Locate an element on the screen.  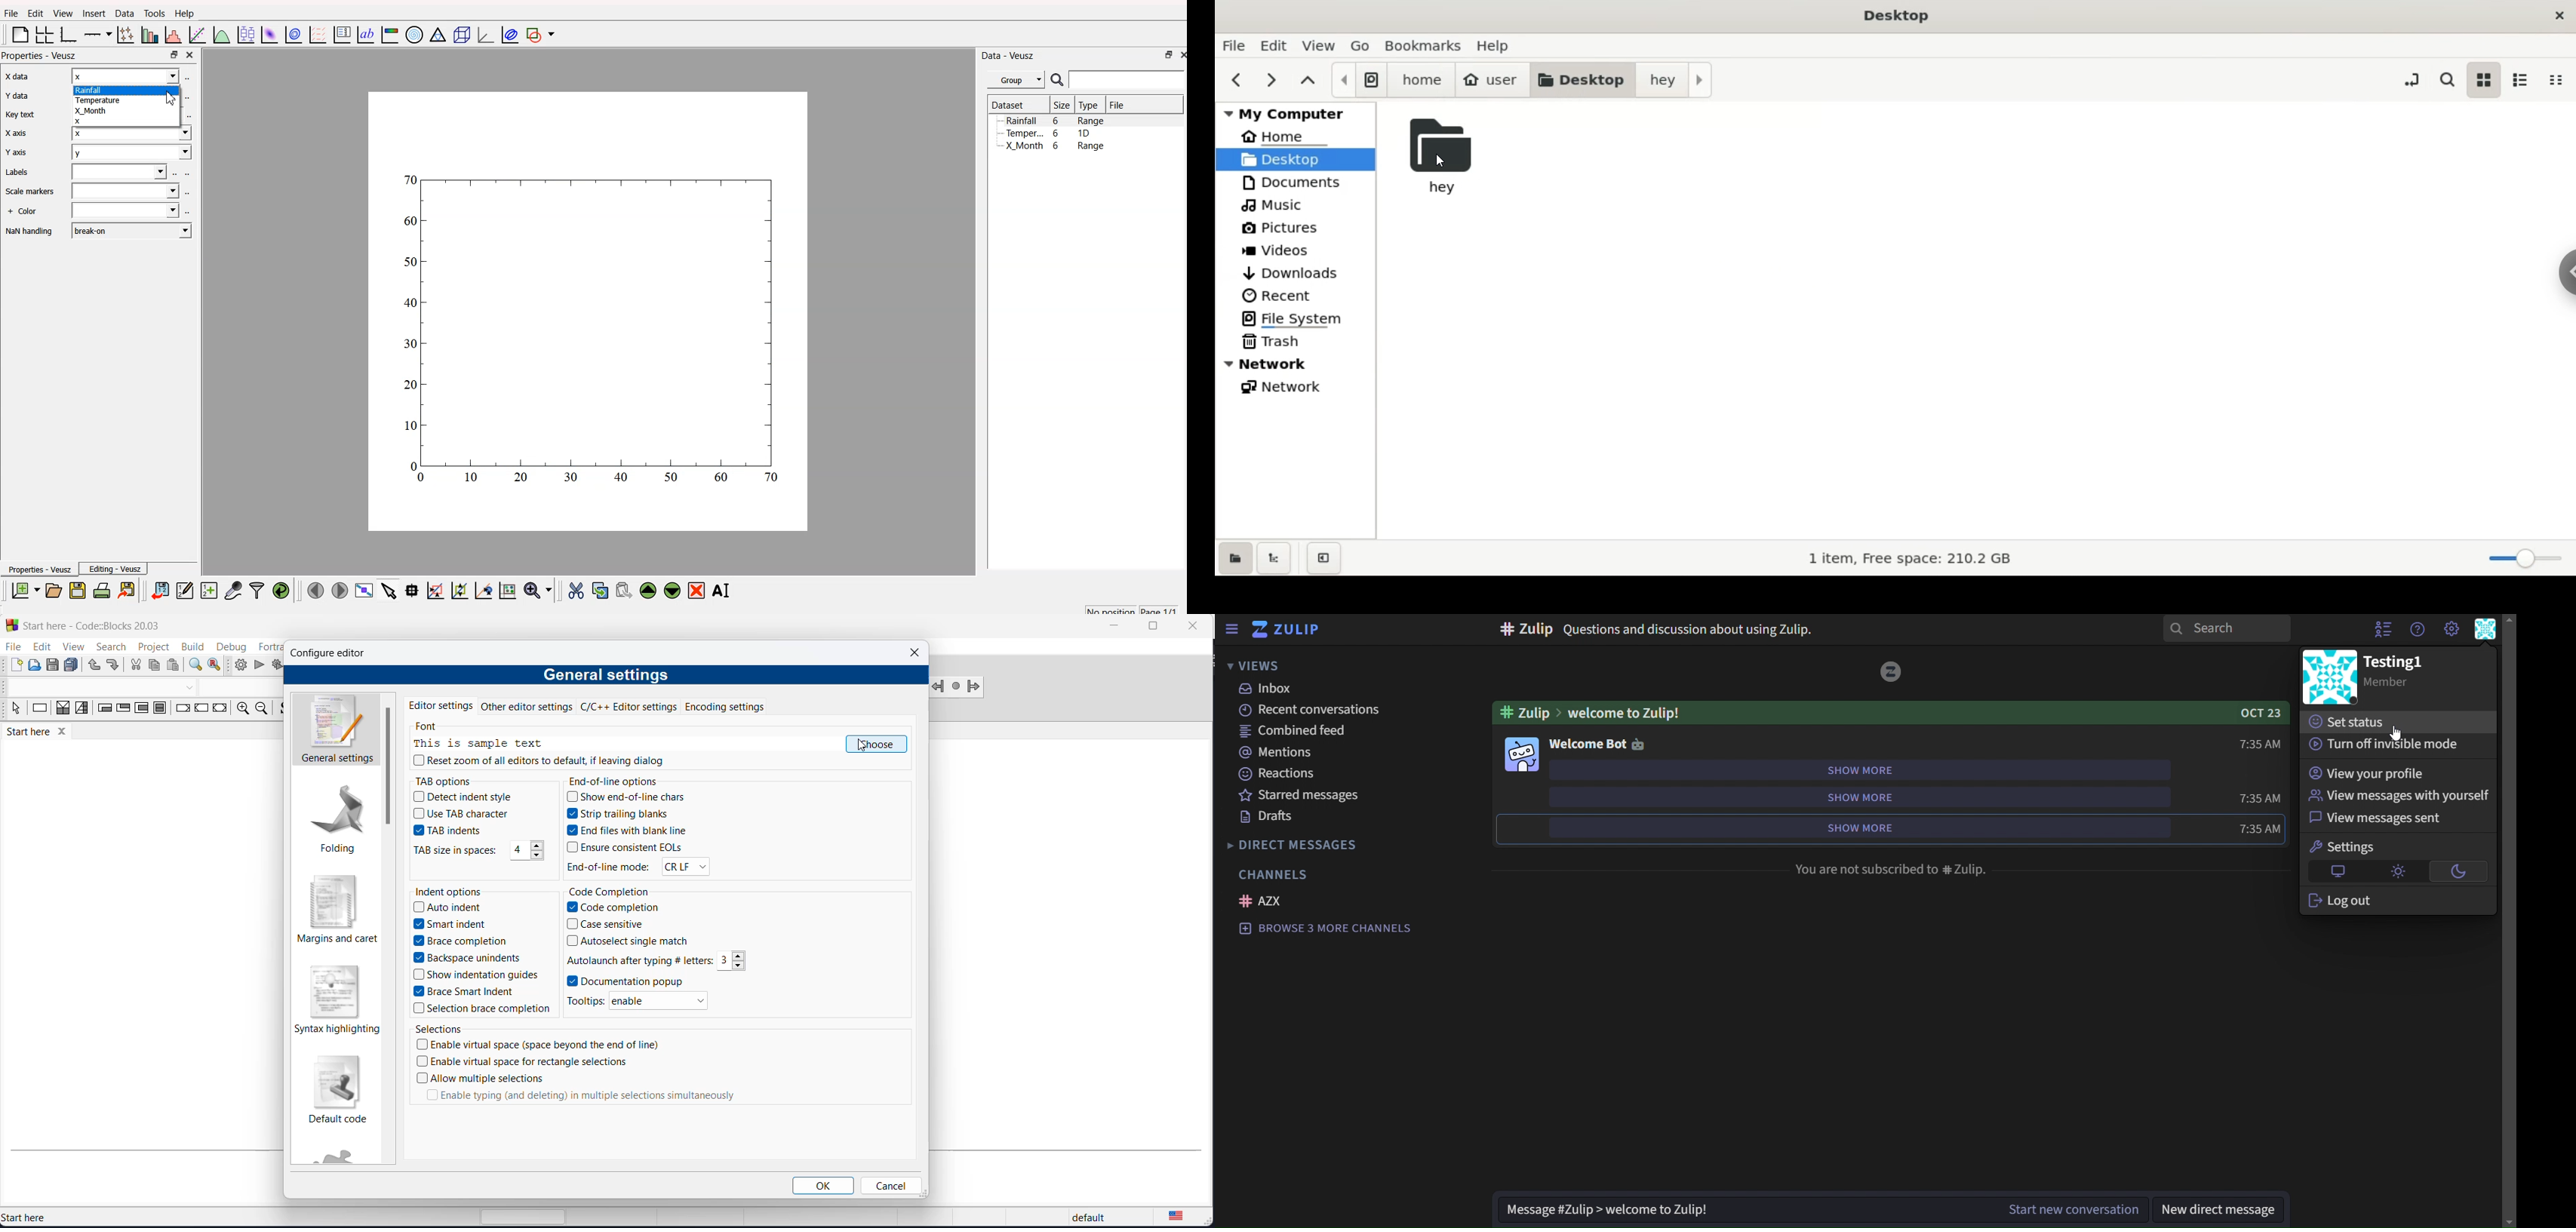
text label is located at coordinates (364, 35).